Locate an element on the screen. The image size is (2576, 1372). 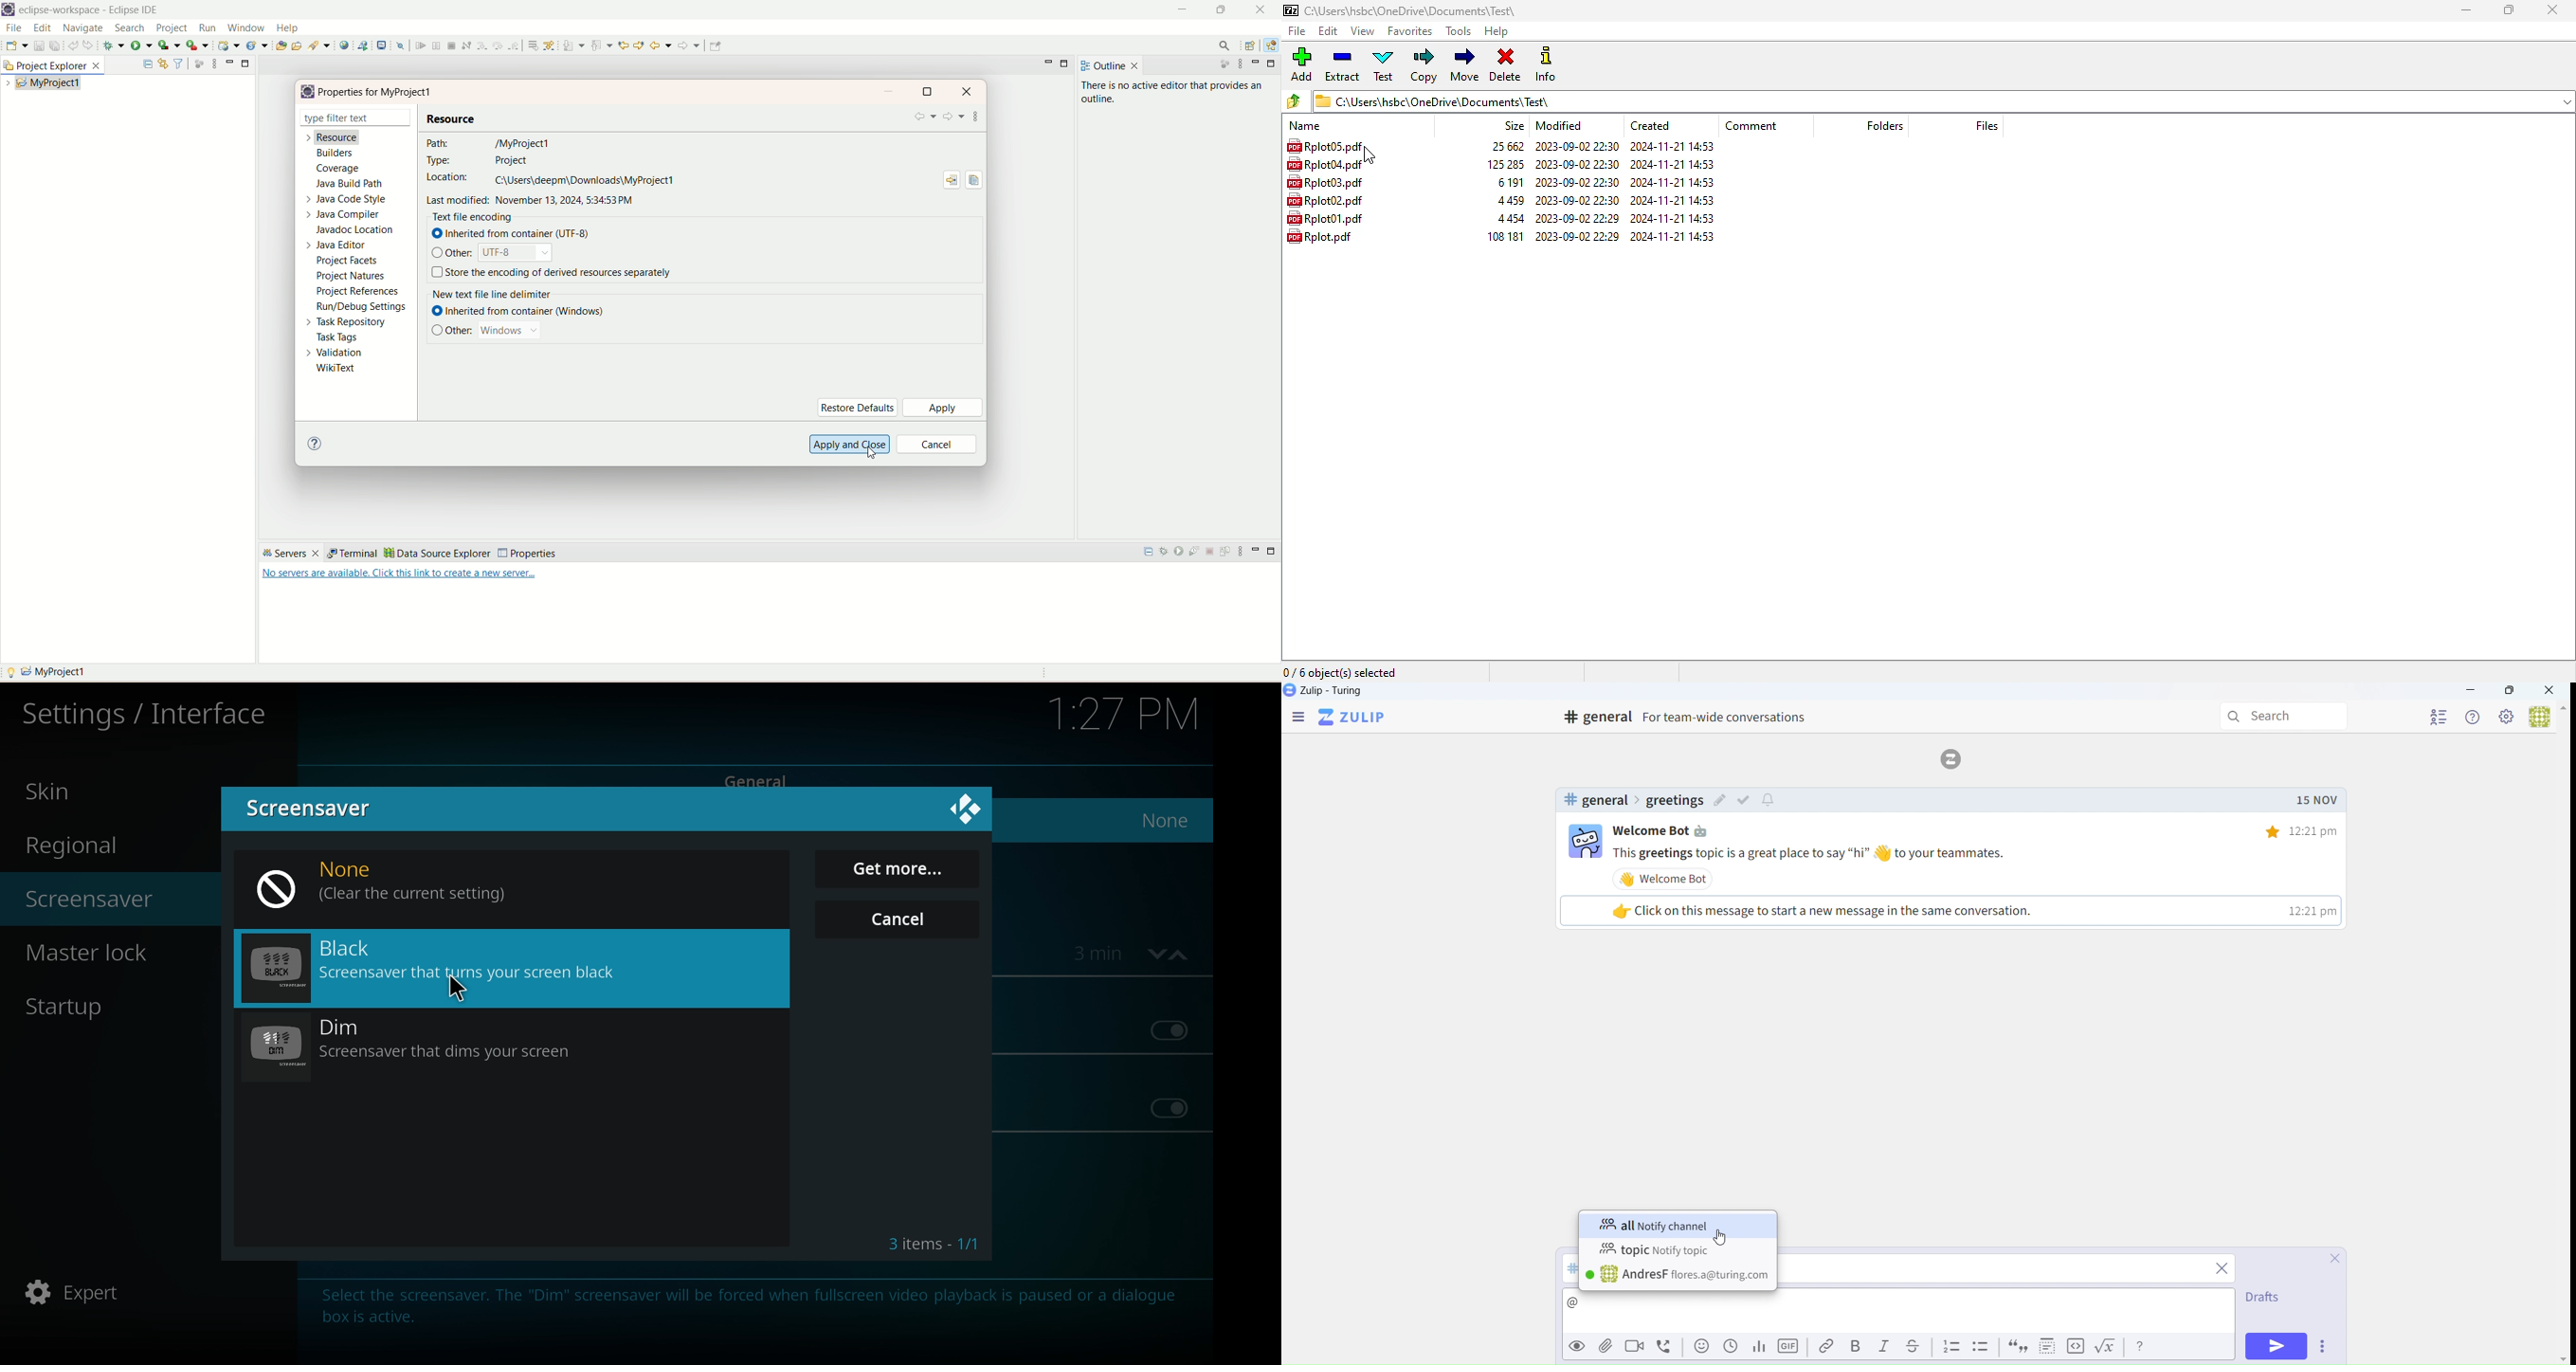
startup is located at coordinates (112, 1006).